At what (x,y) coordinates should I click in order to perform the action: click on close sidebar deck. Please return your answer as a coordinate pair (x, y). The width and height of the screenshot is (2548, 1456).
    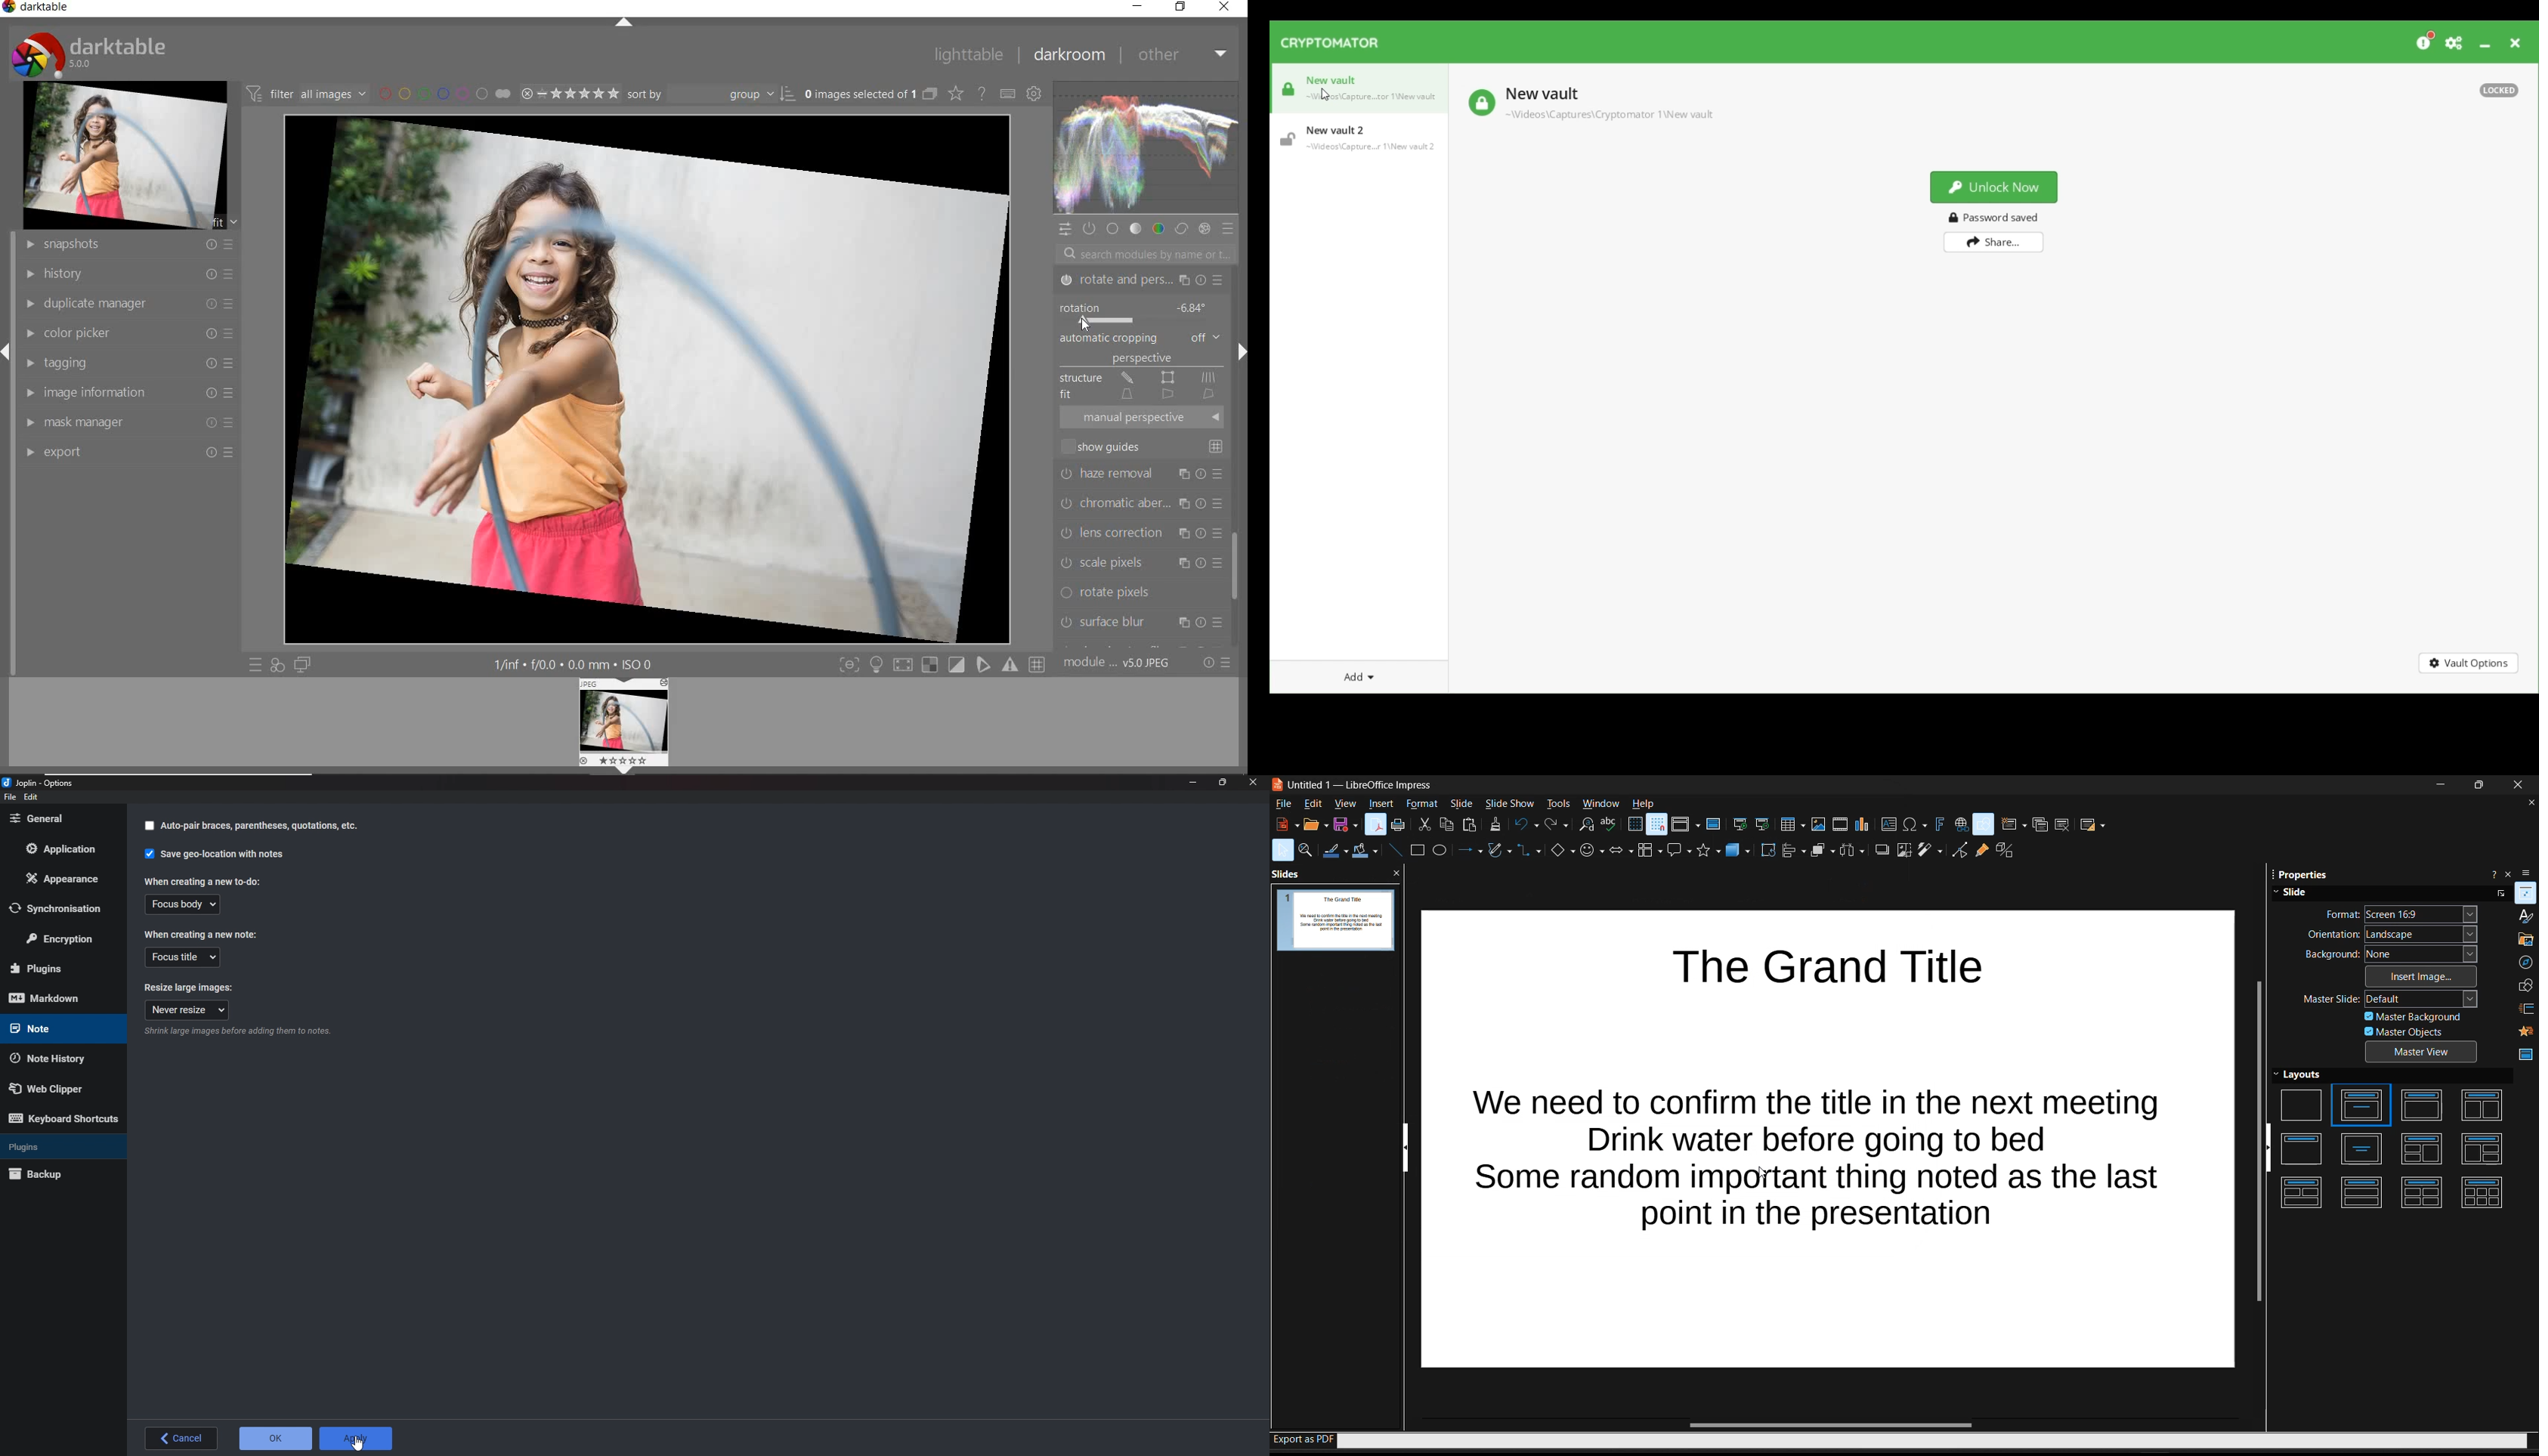
    Looking at the image, I should click on (2511, 874).